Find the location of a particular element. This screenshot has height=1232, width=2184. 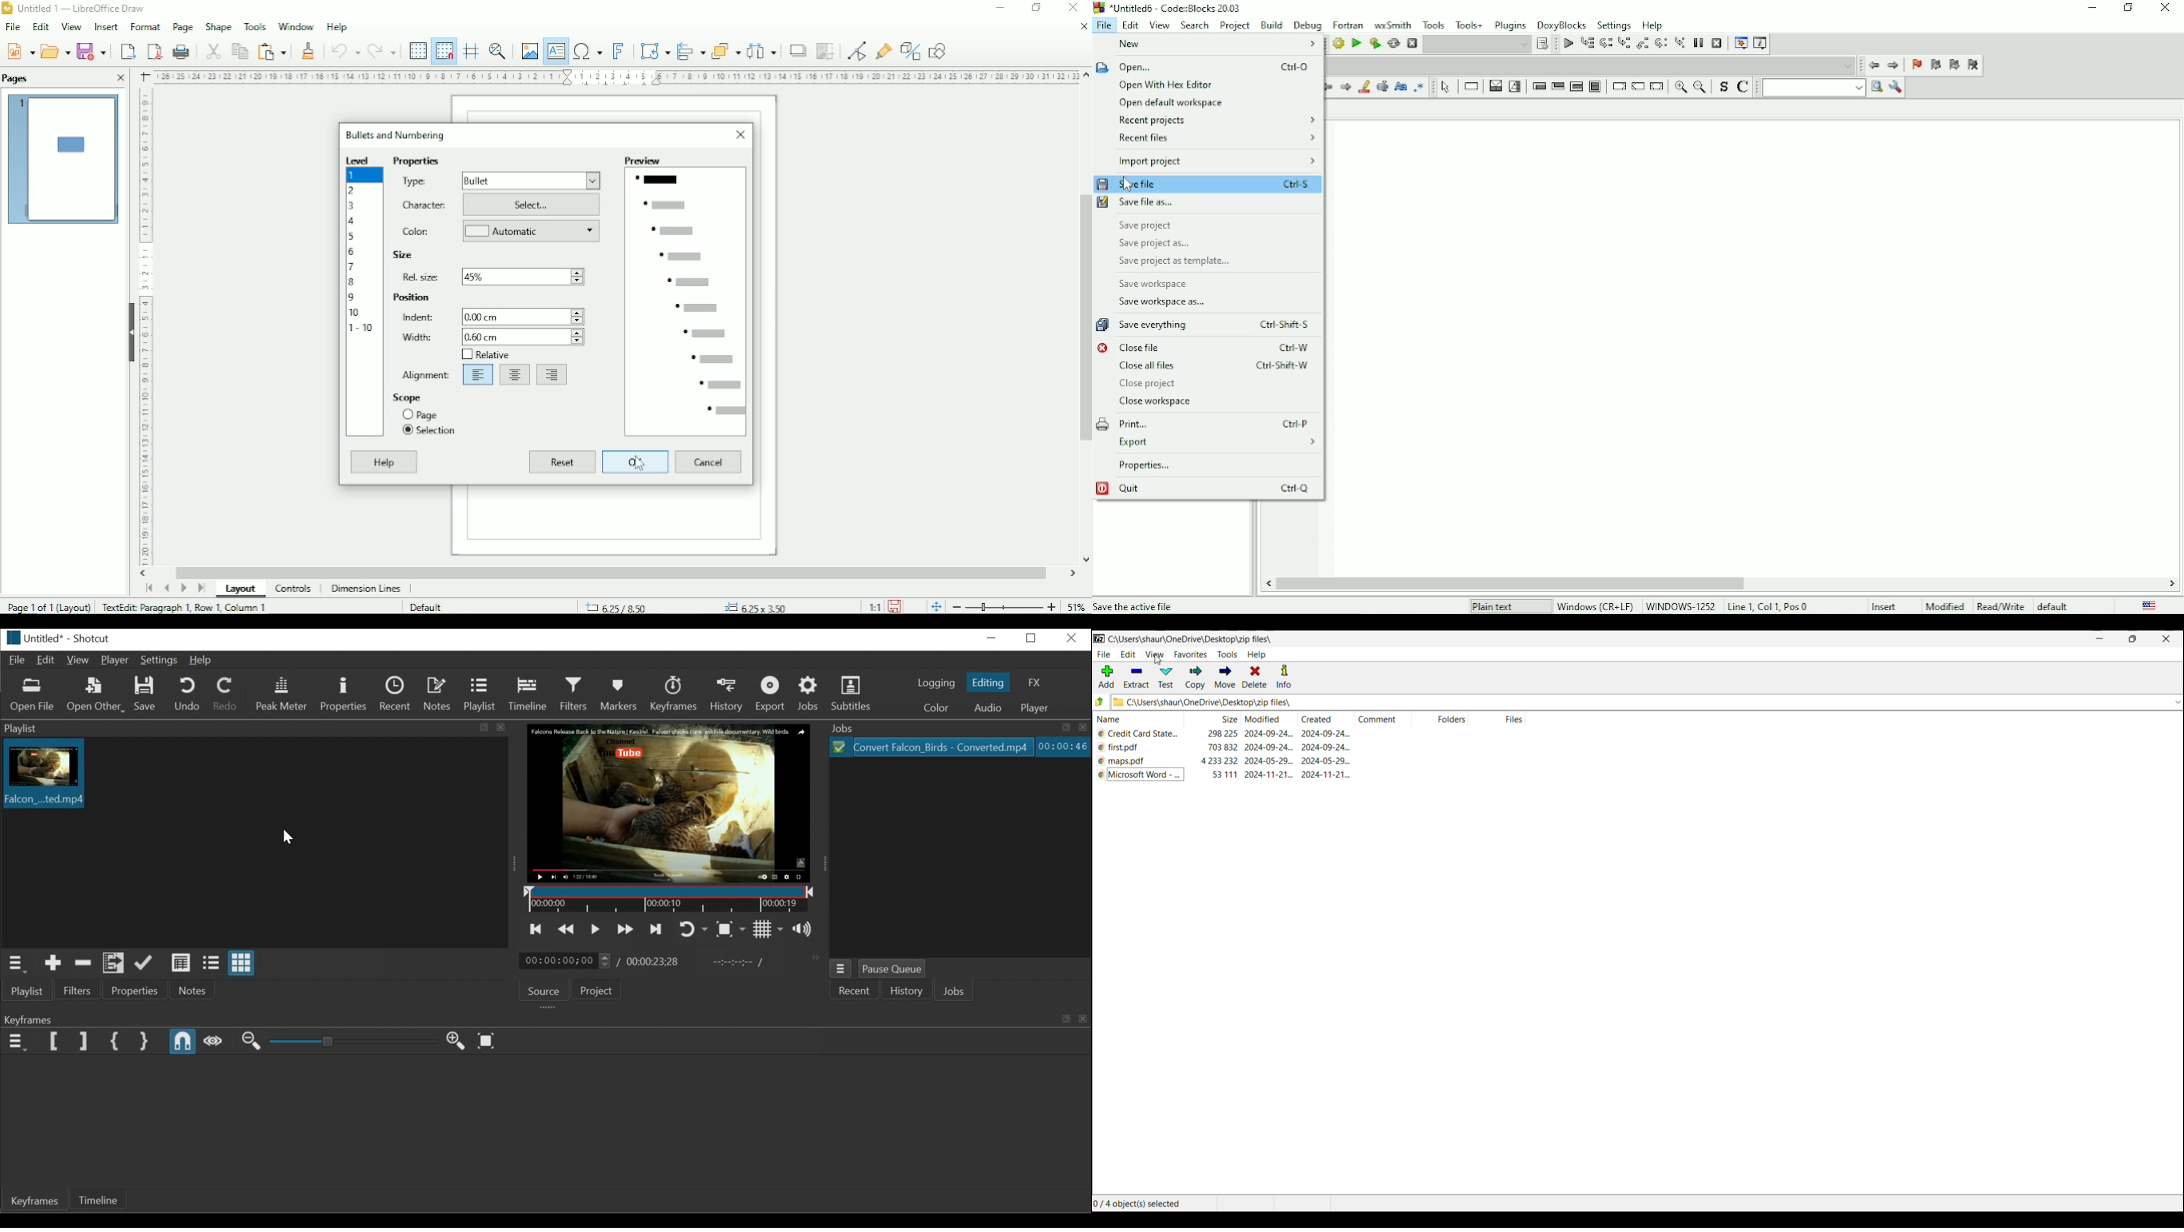

Playlist is located at coordinates (254, 728).